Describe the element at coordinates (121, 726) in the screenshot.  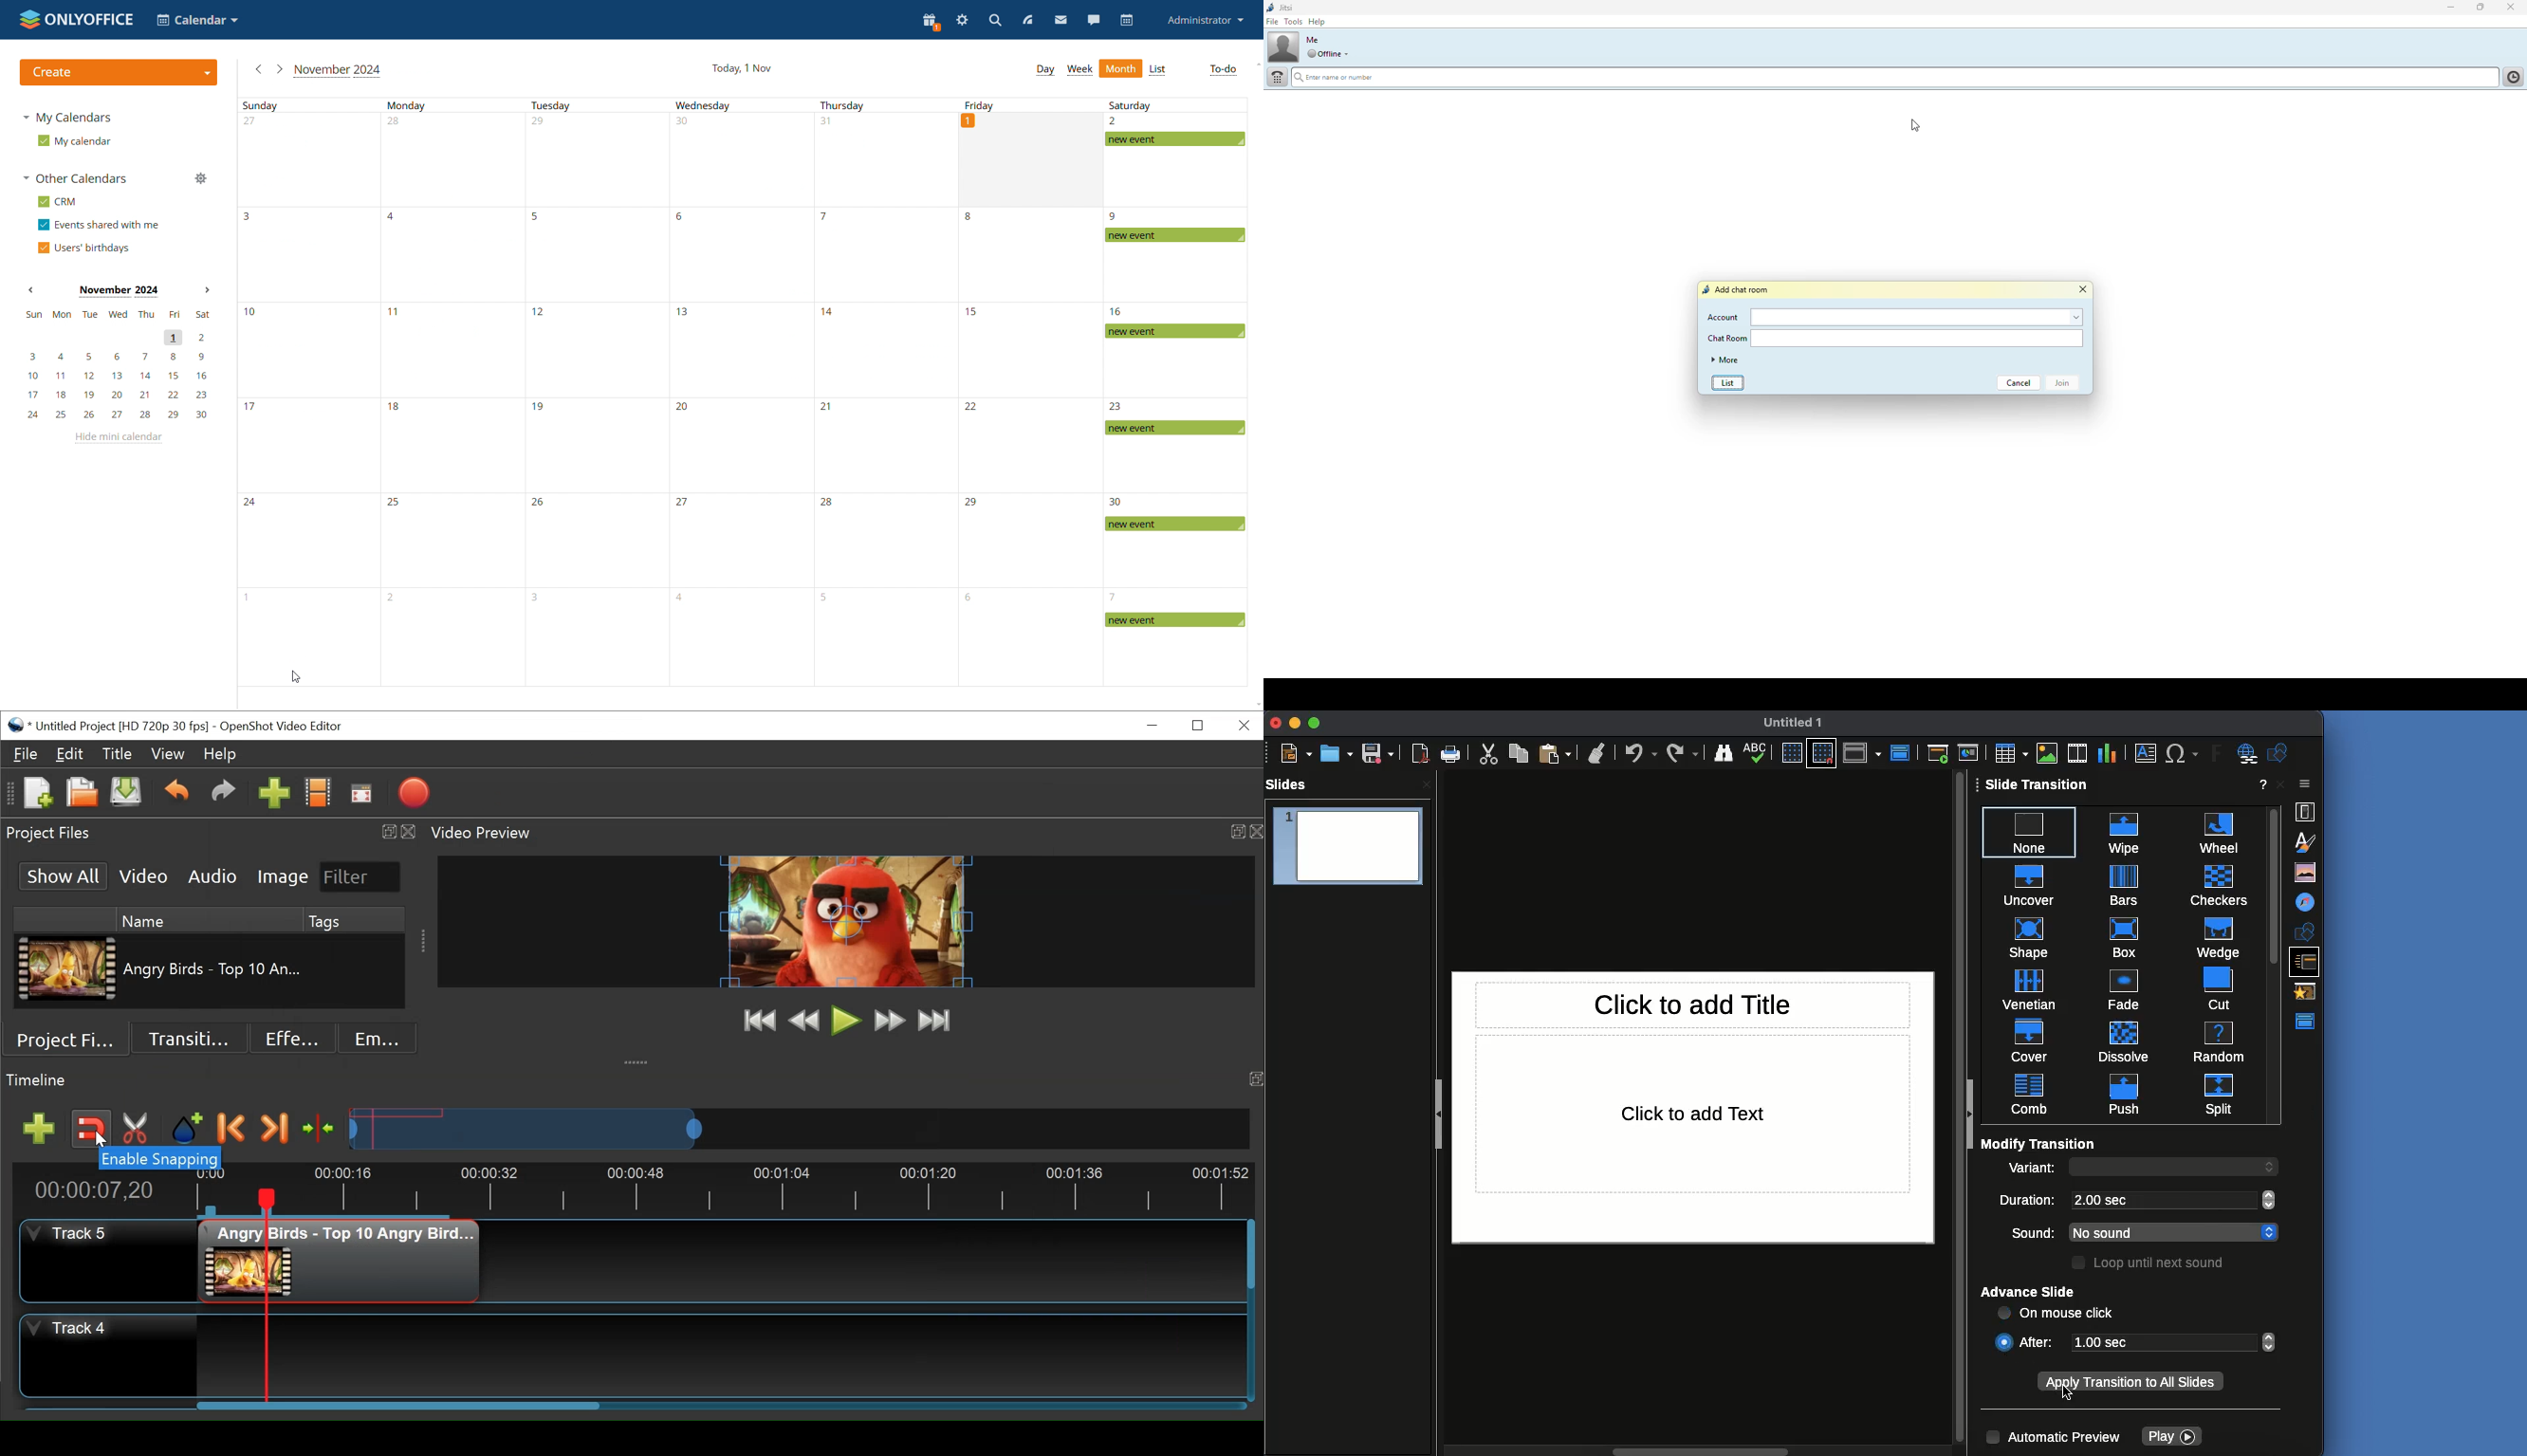
I see `Project Name` at that location.